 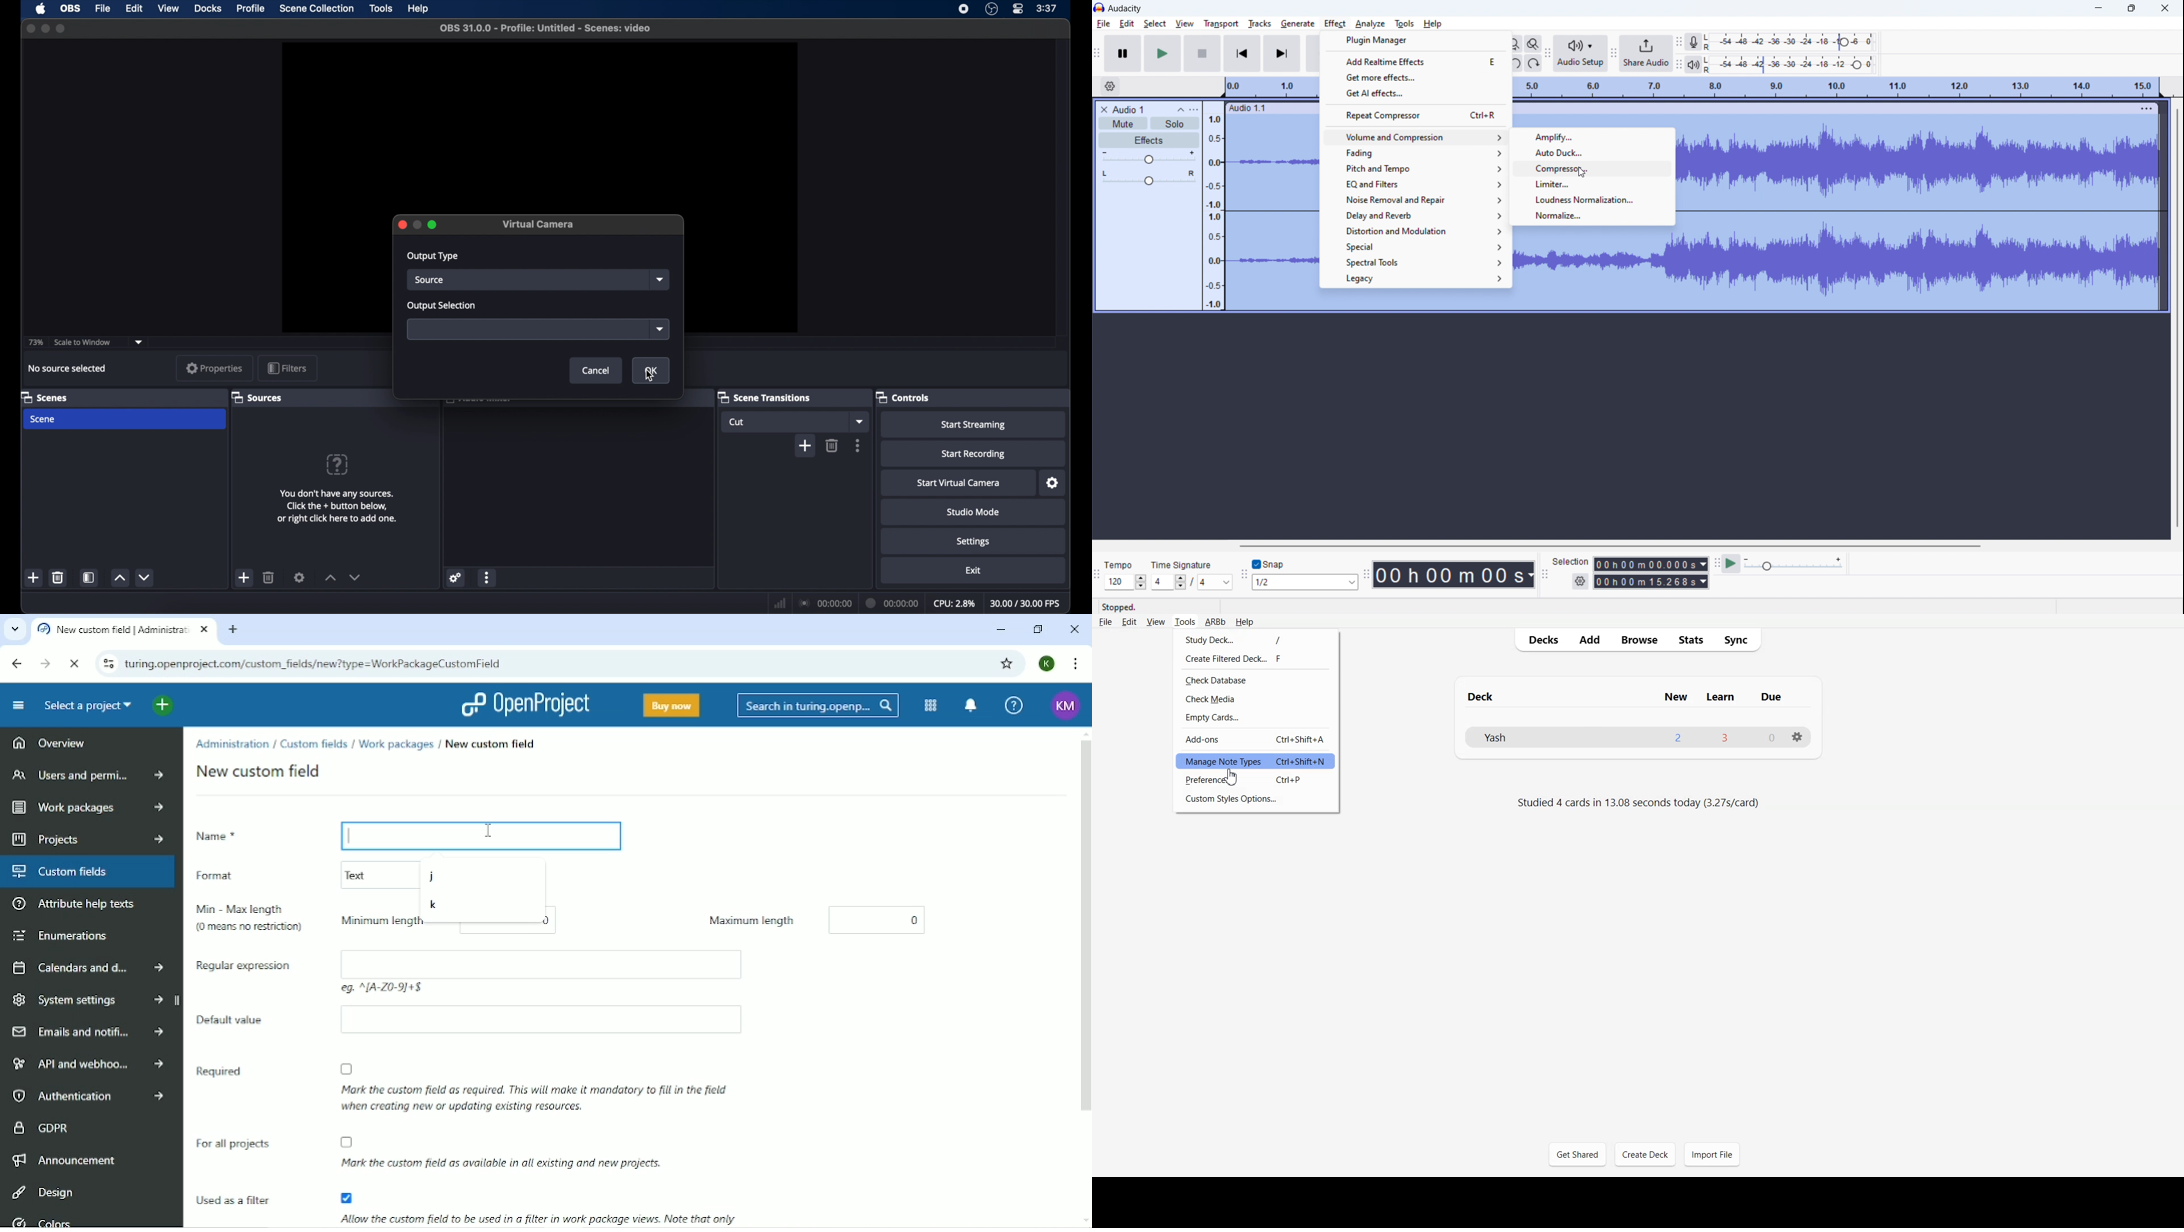 I want to click on decrement, so click(x=144, y=578).